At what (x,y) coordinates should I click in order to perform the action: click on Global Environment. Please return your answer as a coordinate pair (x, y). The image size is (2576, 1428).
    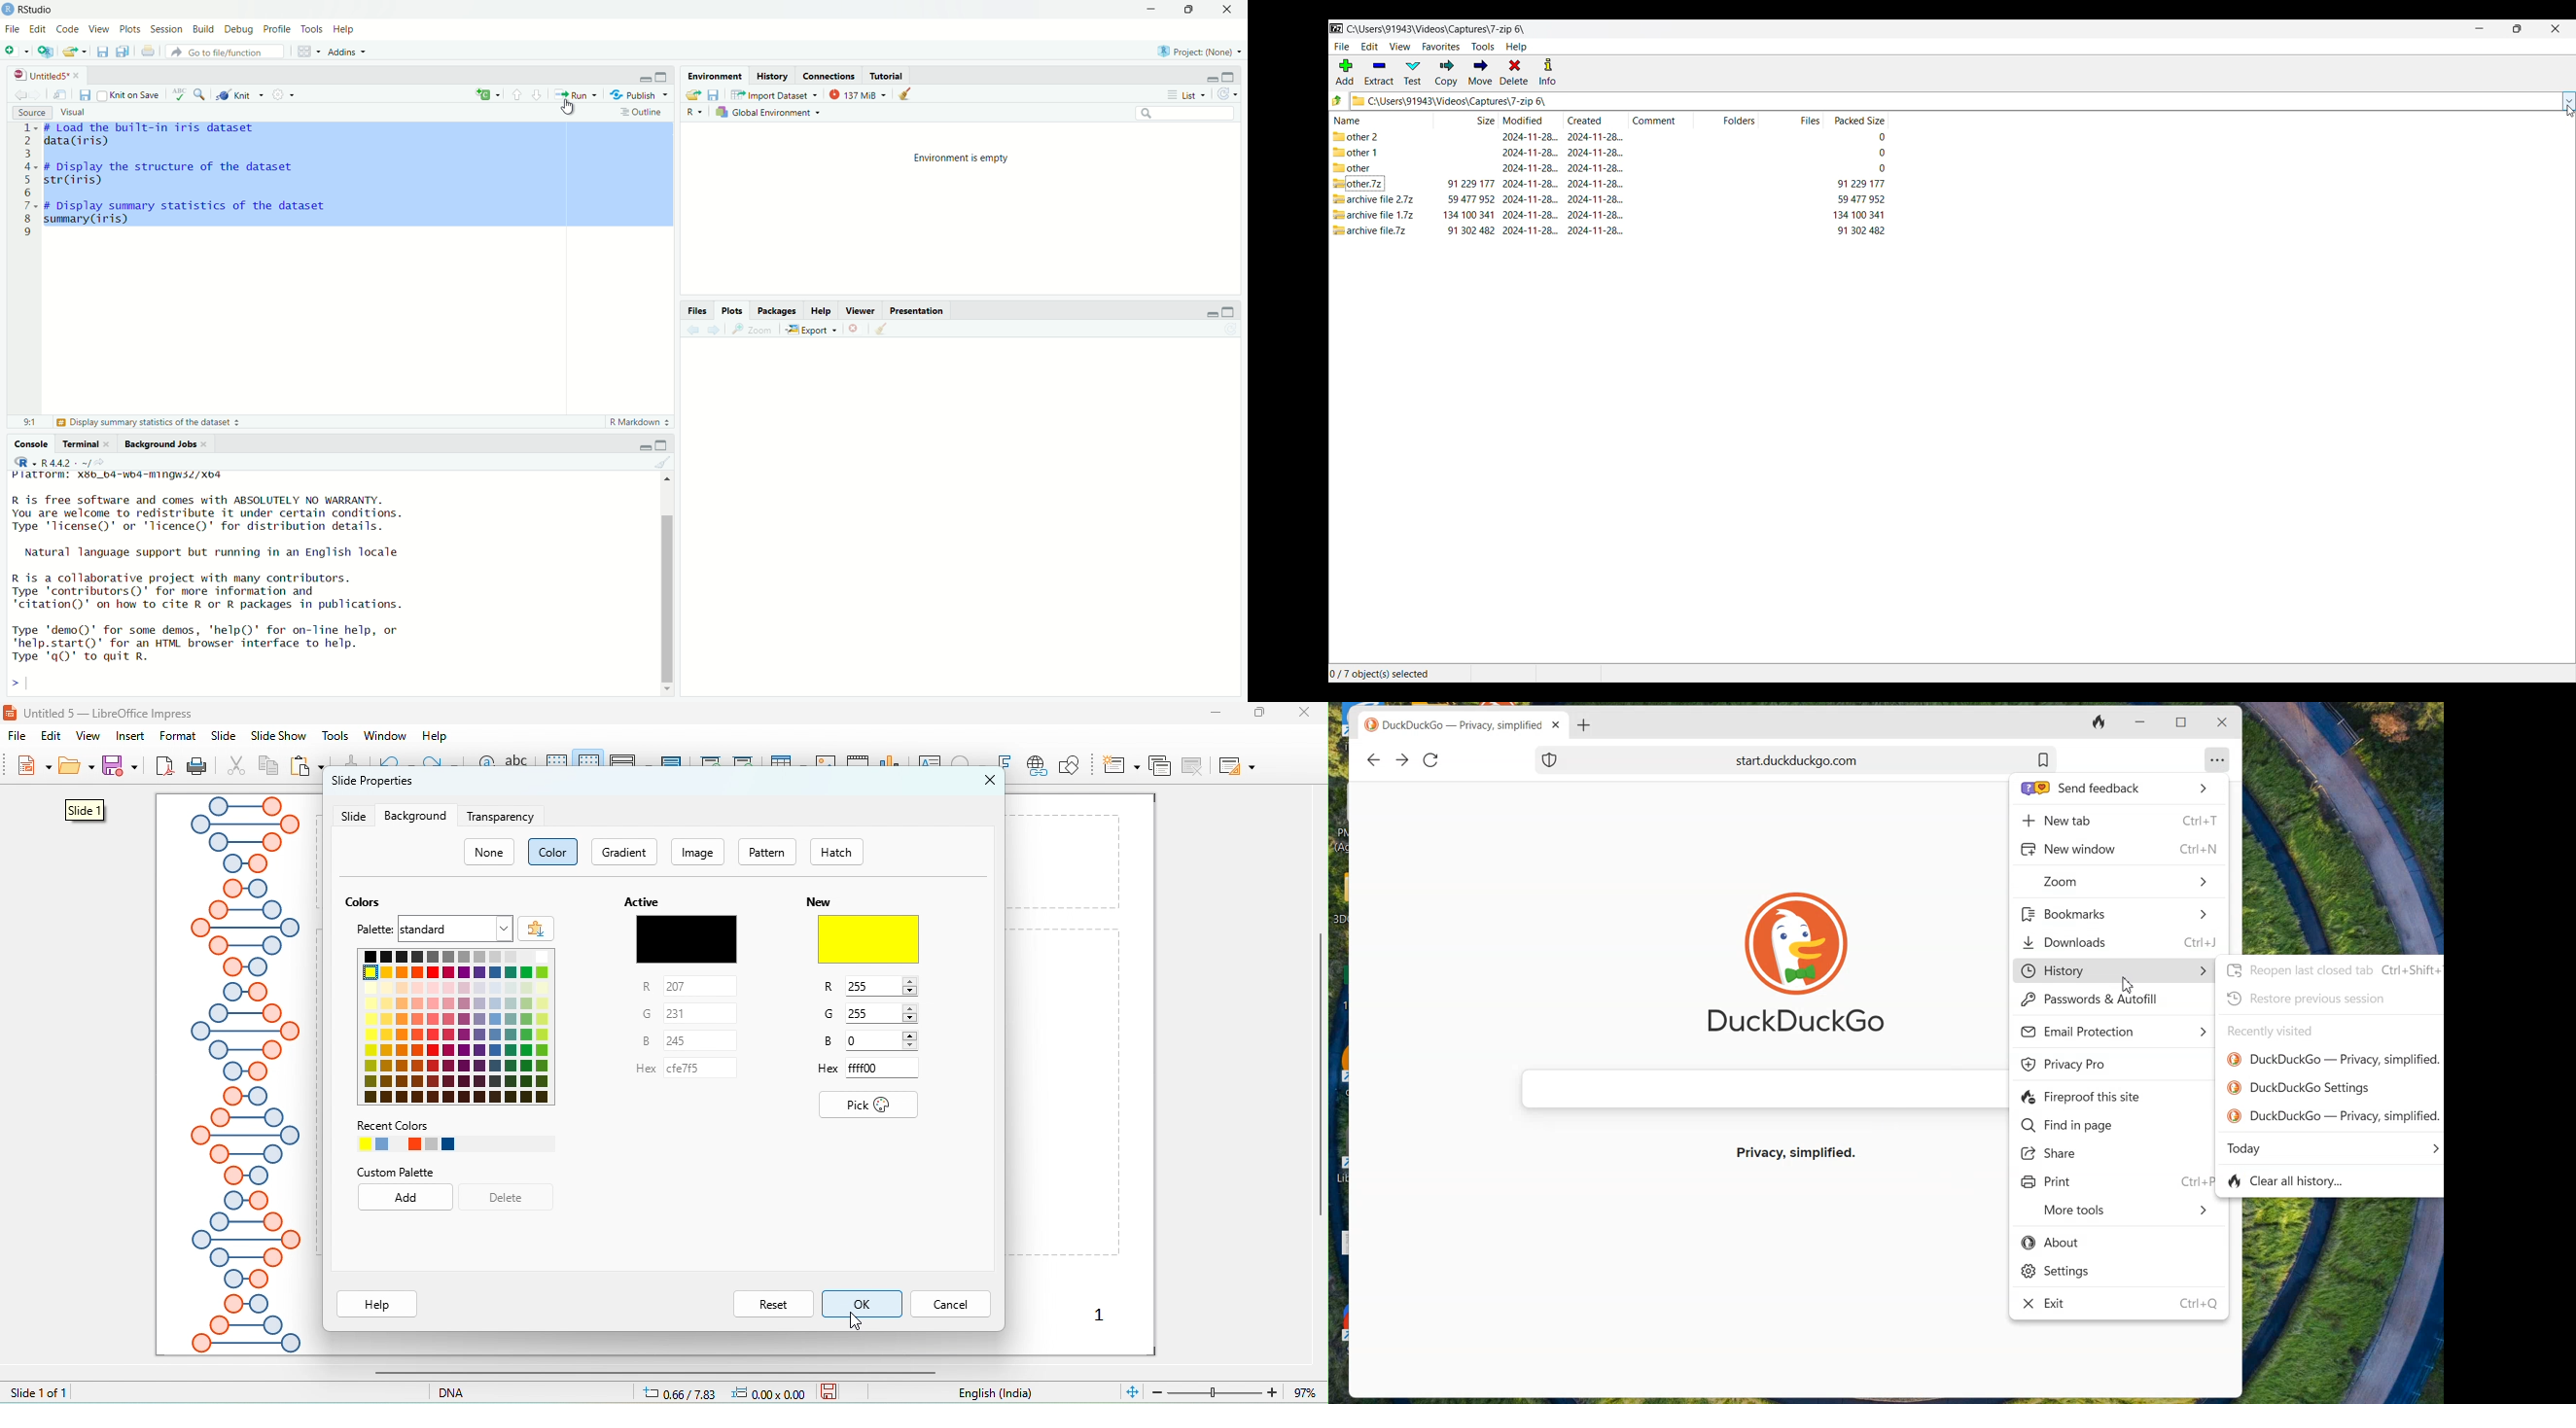
    Looking at the image, I should click on (767, 112).